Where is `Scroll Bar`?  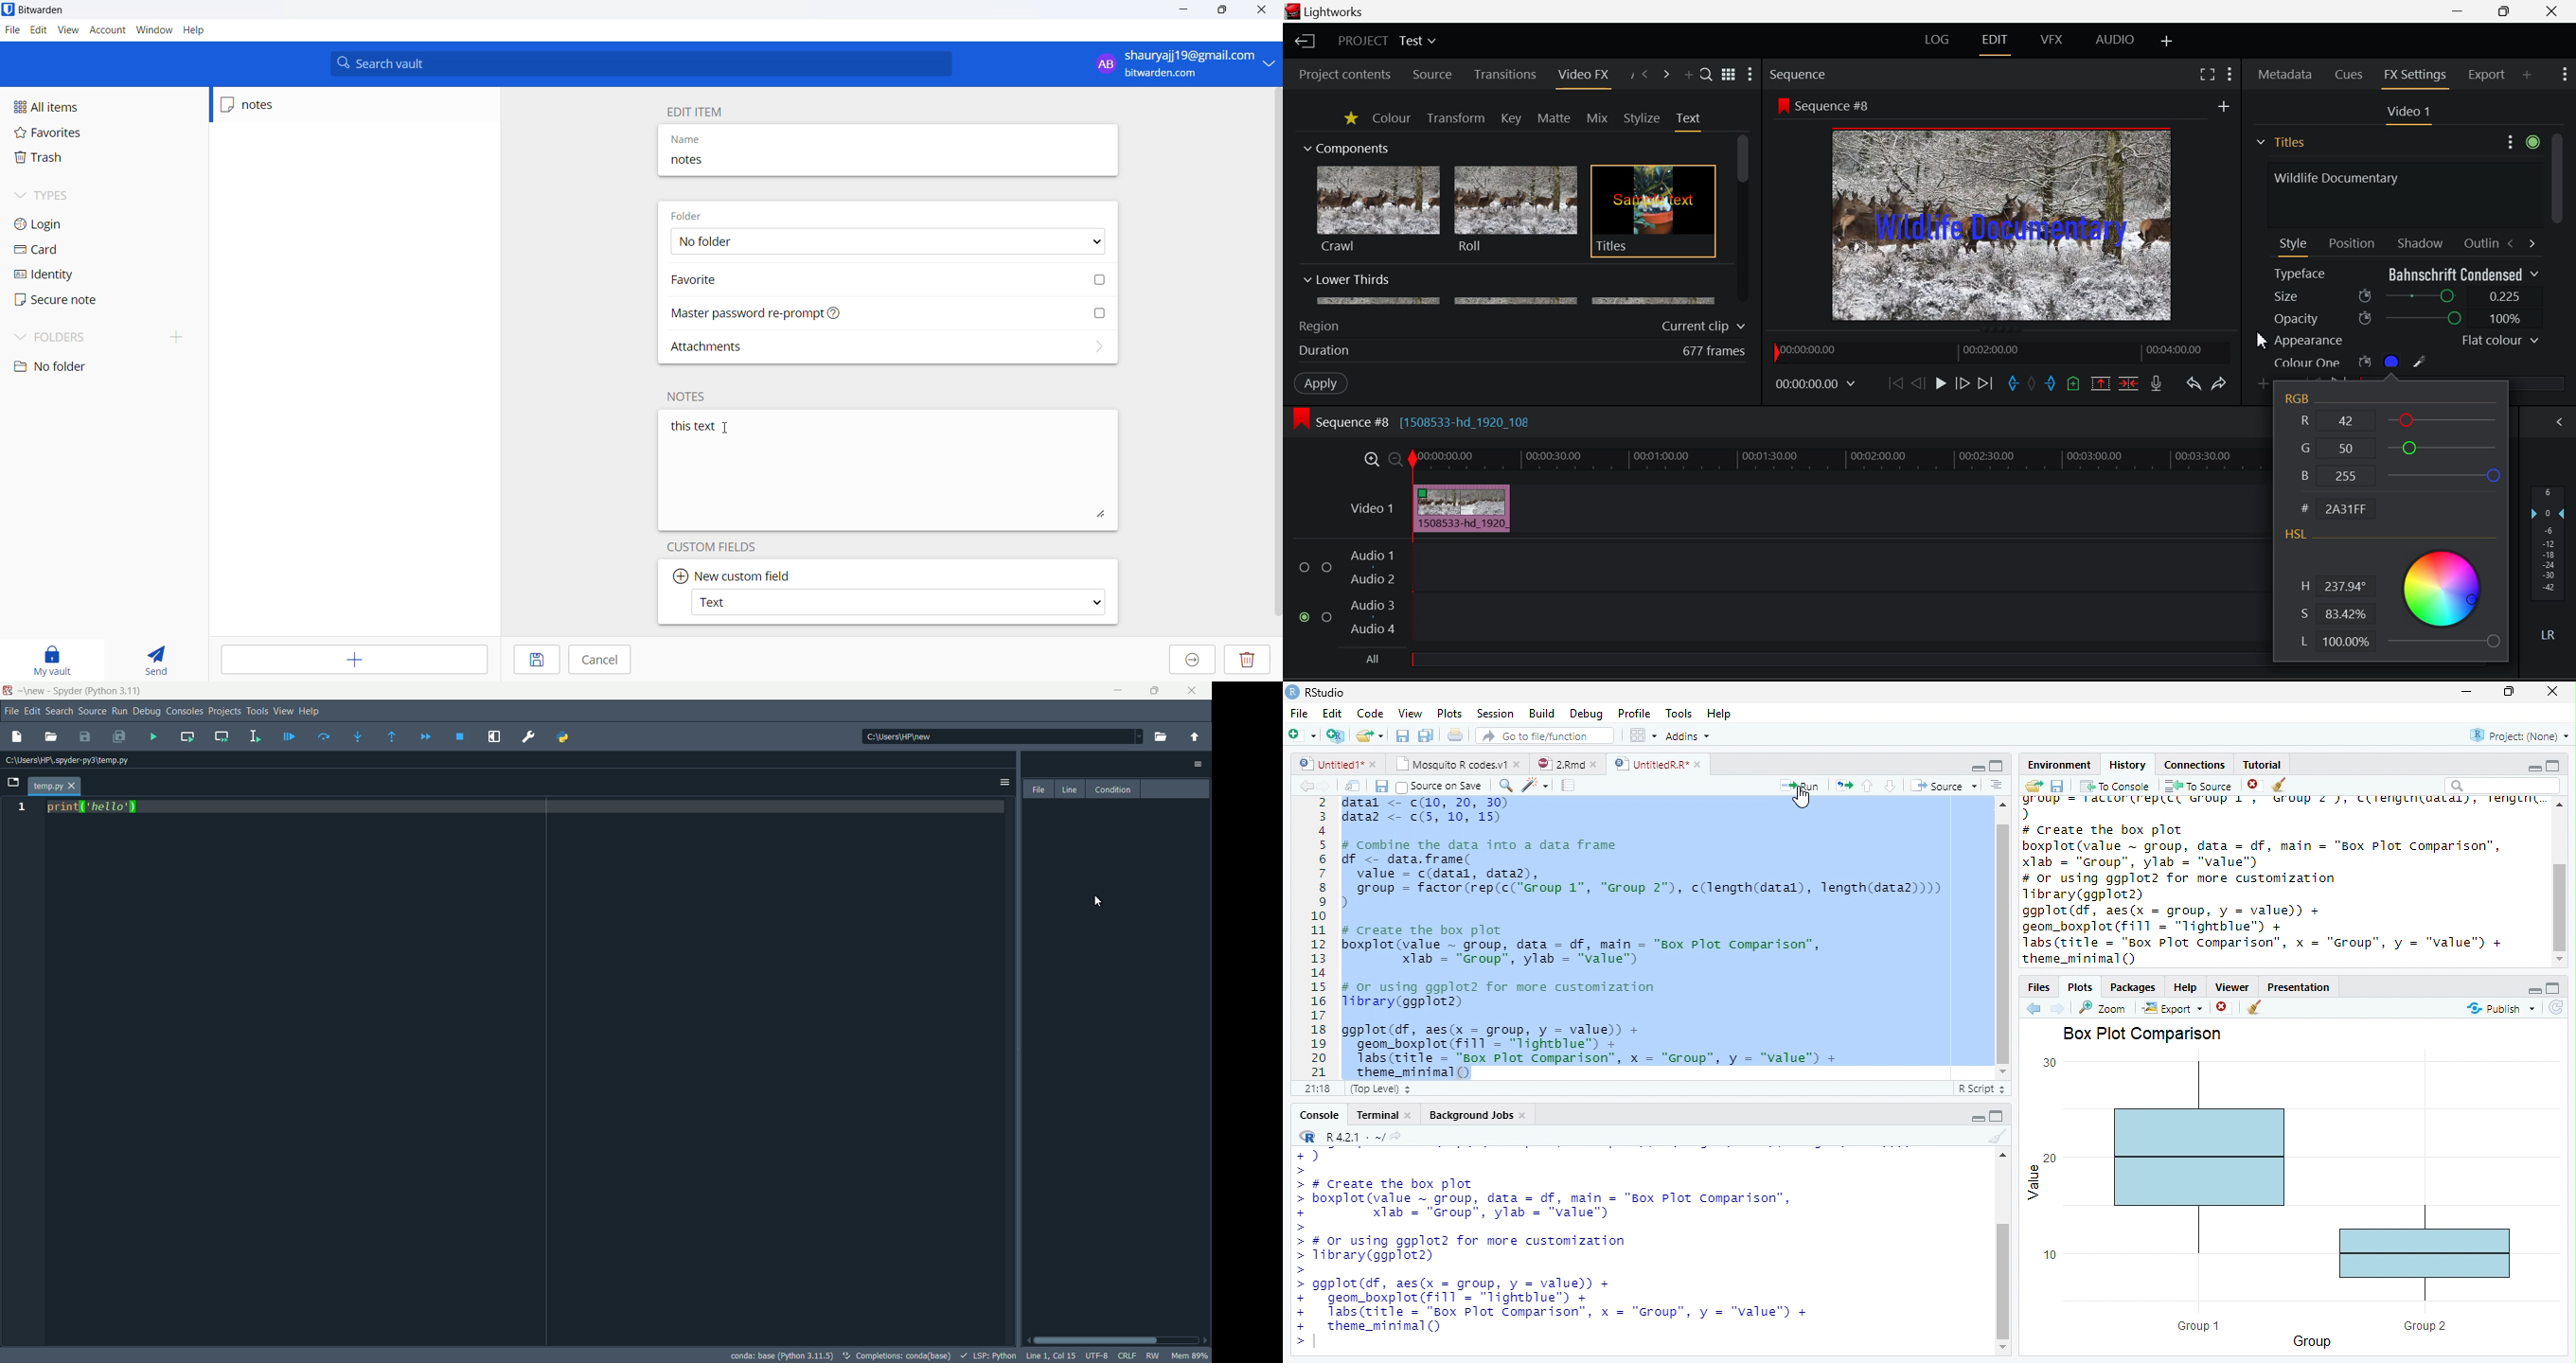 Scroll Bar is located at coordinates (1743, 220).